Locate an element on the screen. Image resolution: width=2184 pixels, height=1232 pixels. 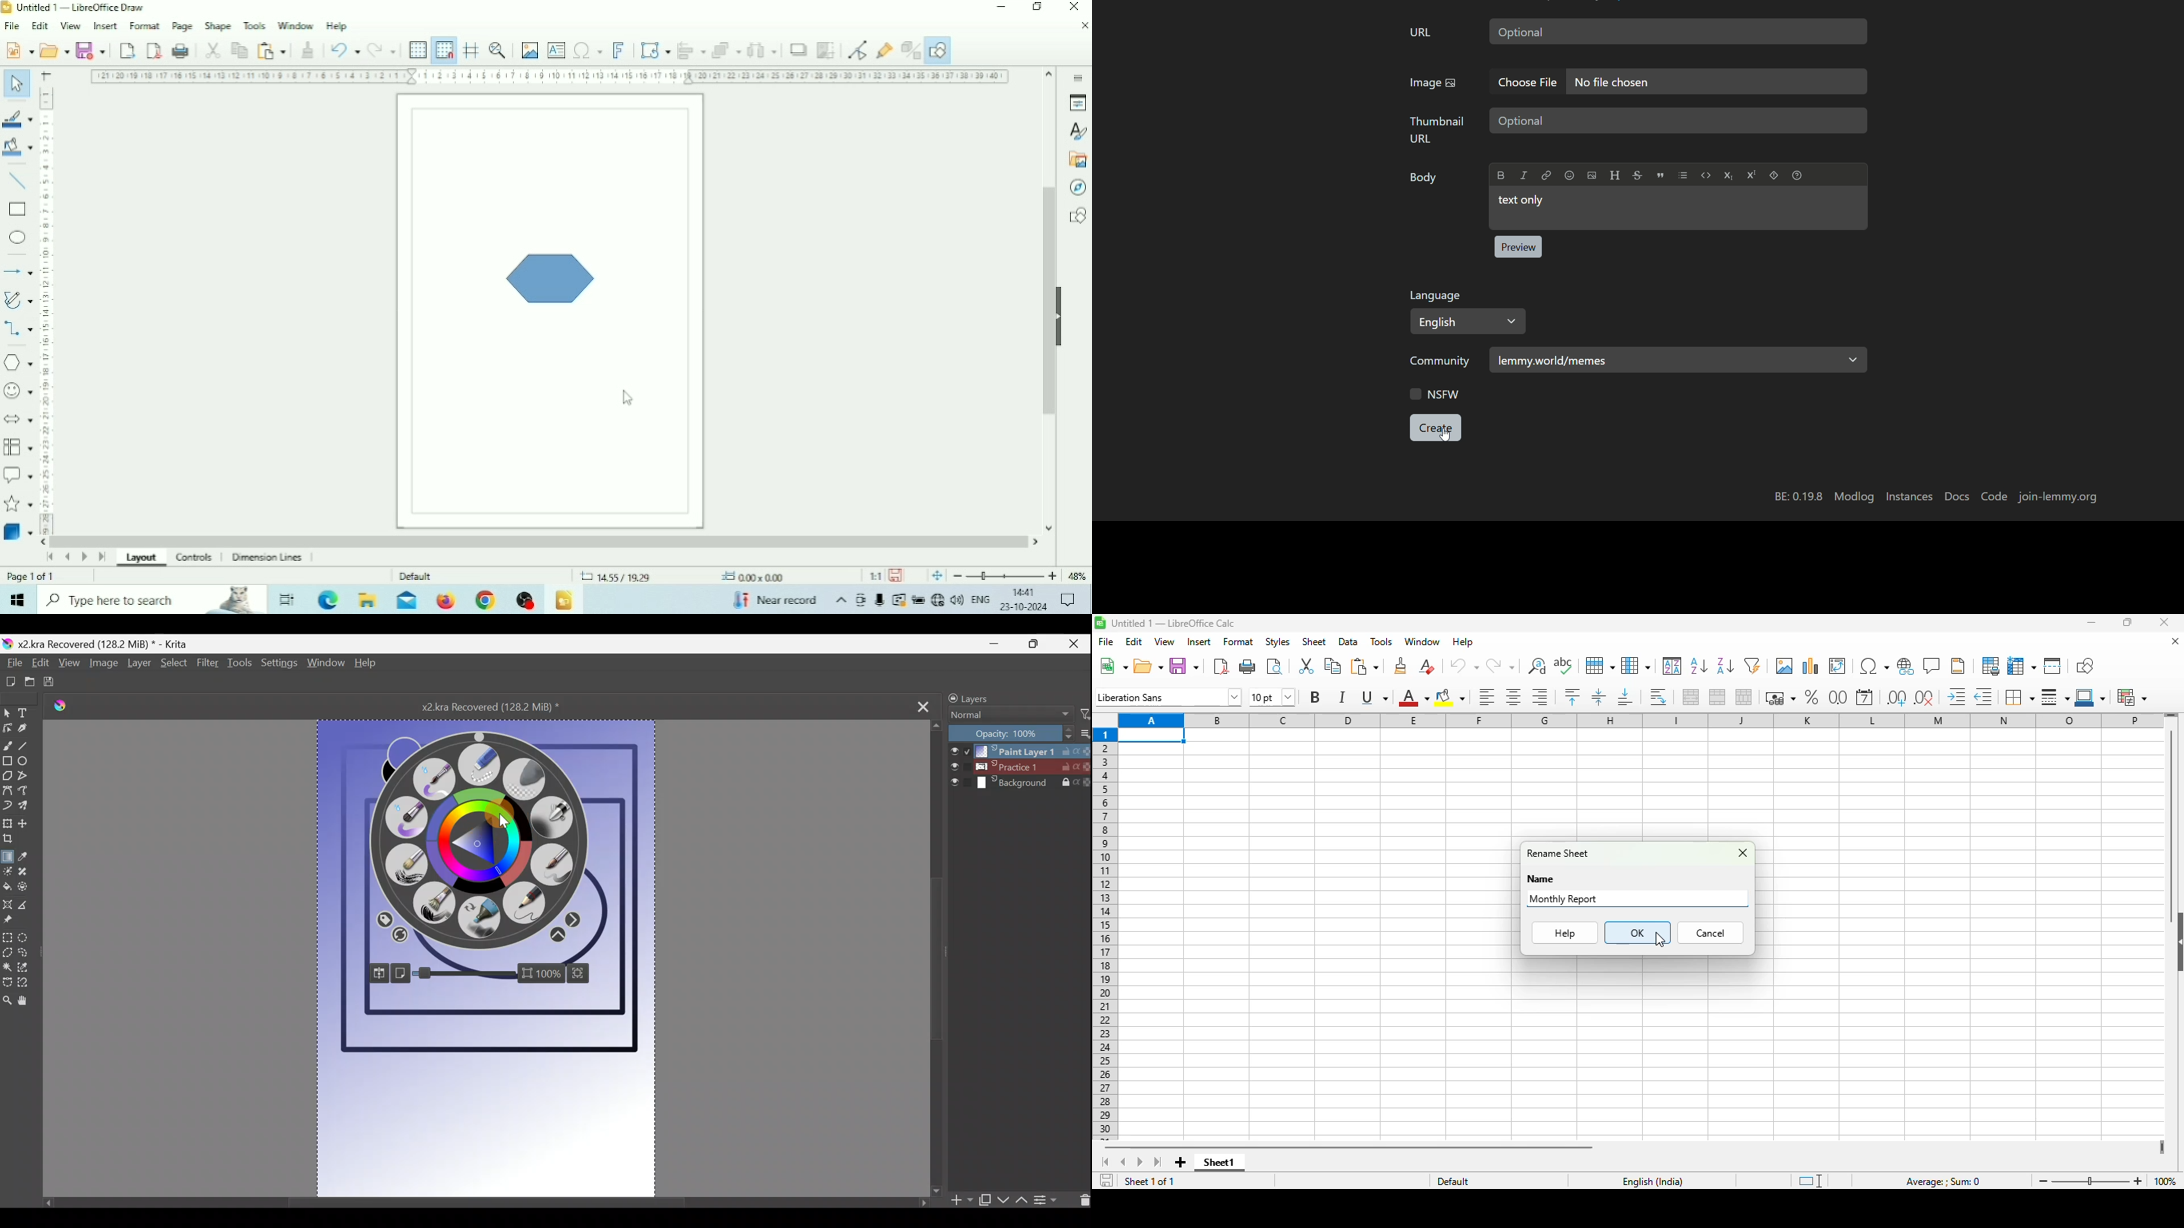
Create new document is located at coordinates (7, 682).